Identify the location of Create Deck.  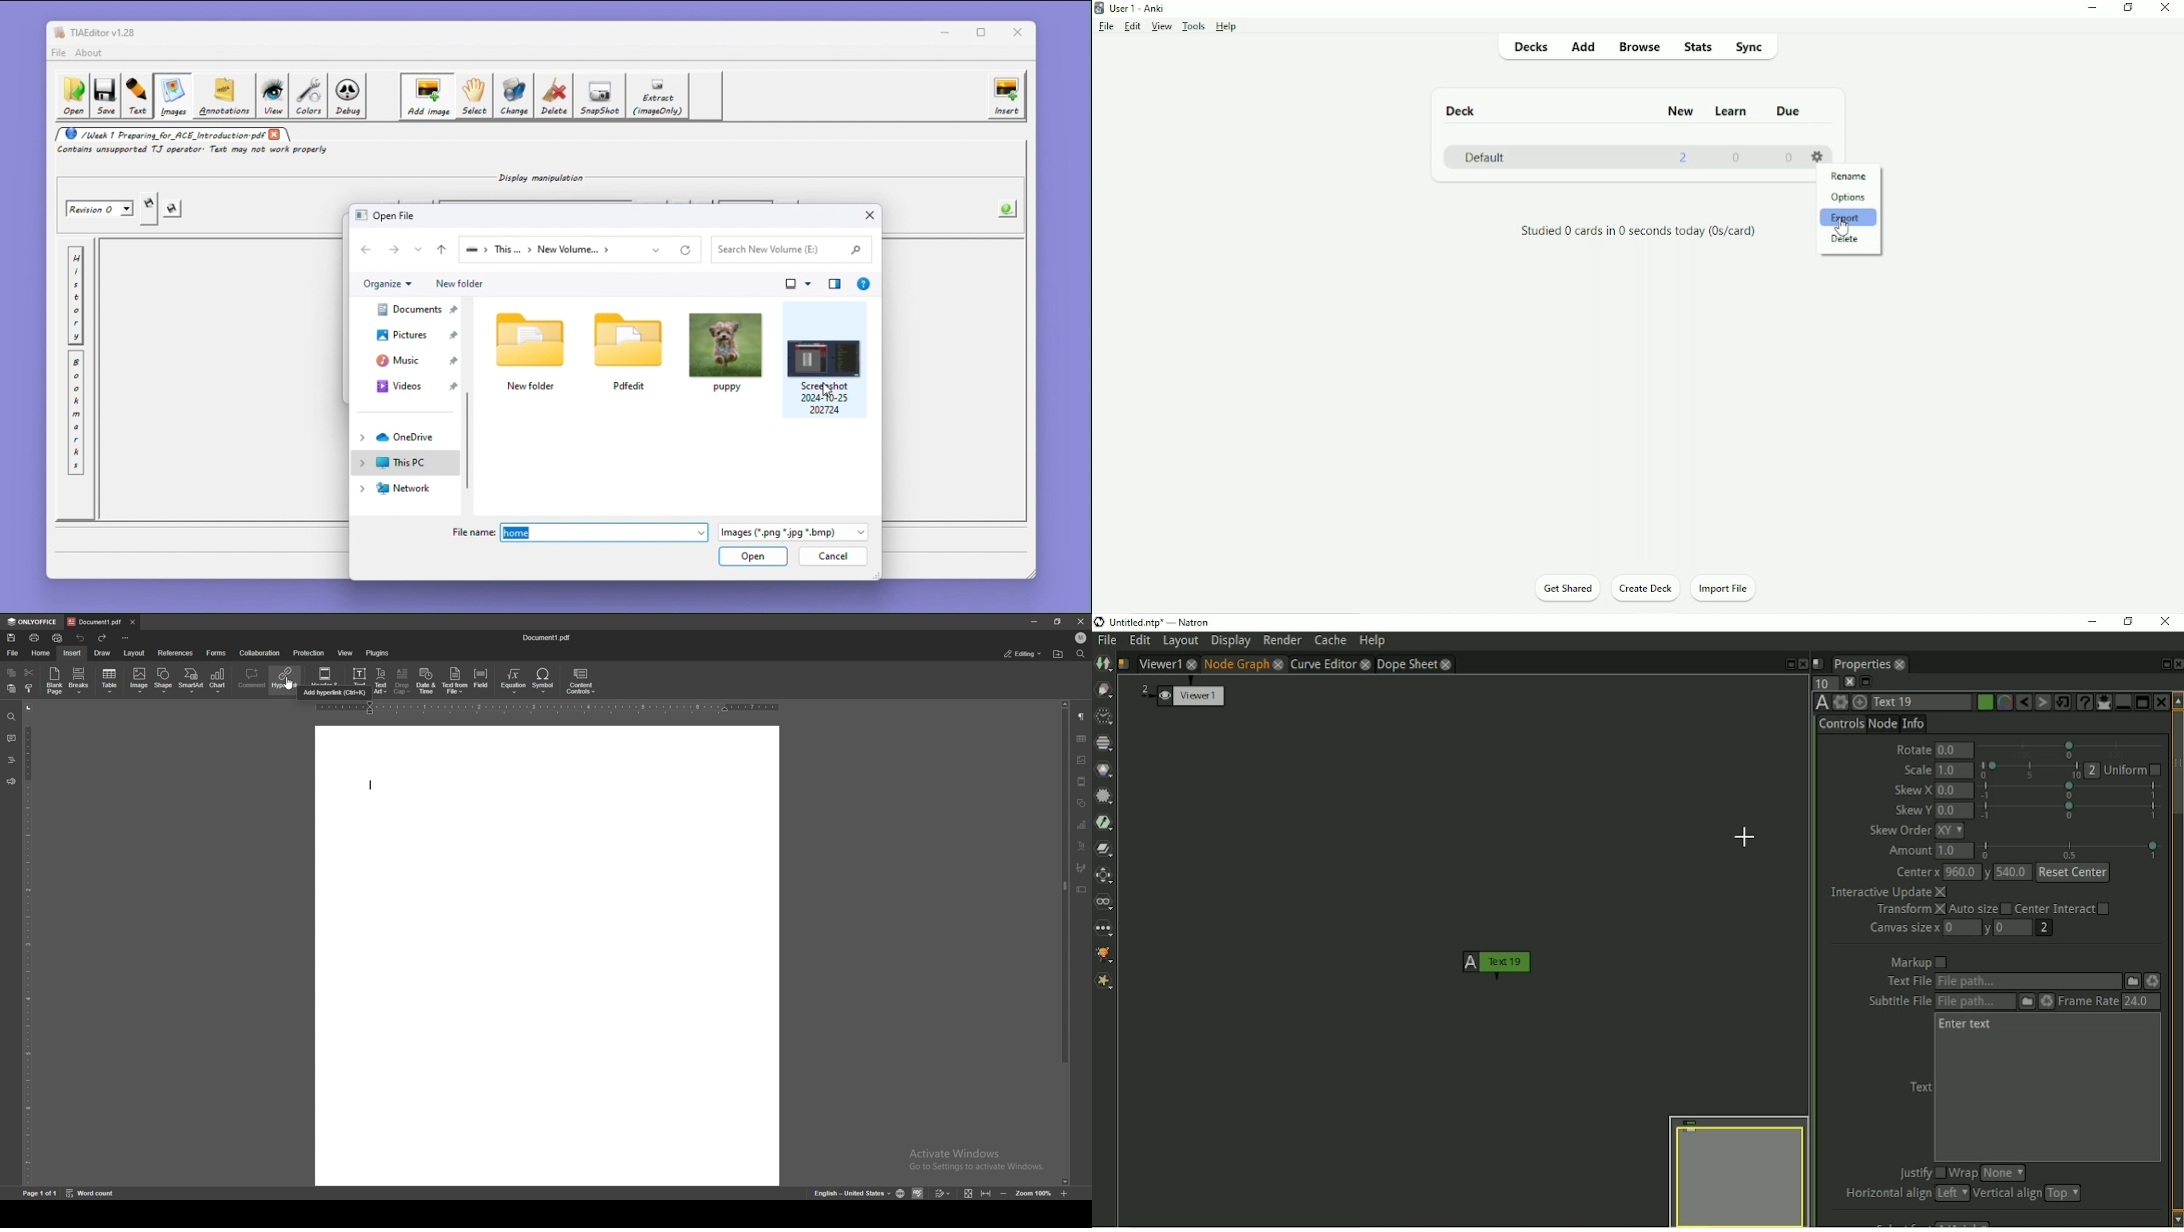
(1645, 587).